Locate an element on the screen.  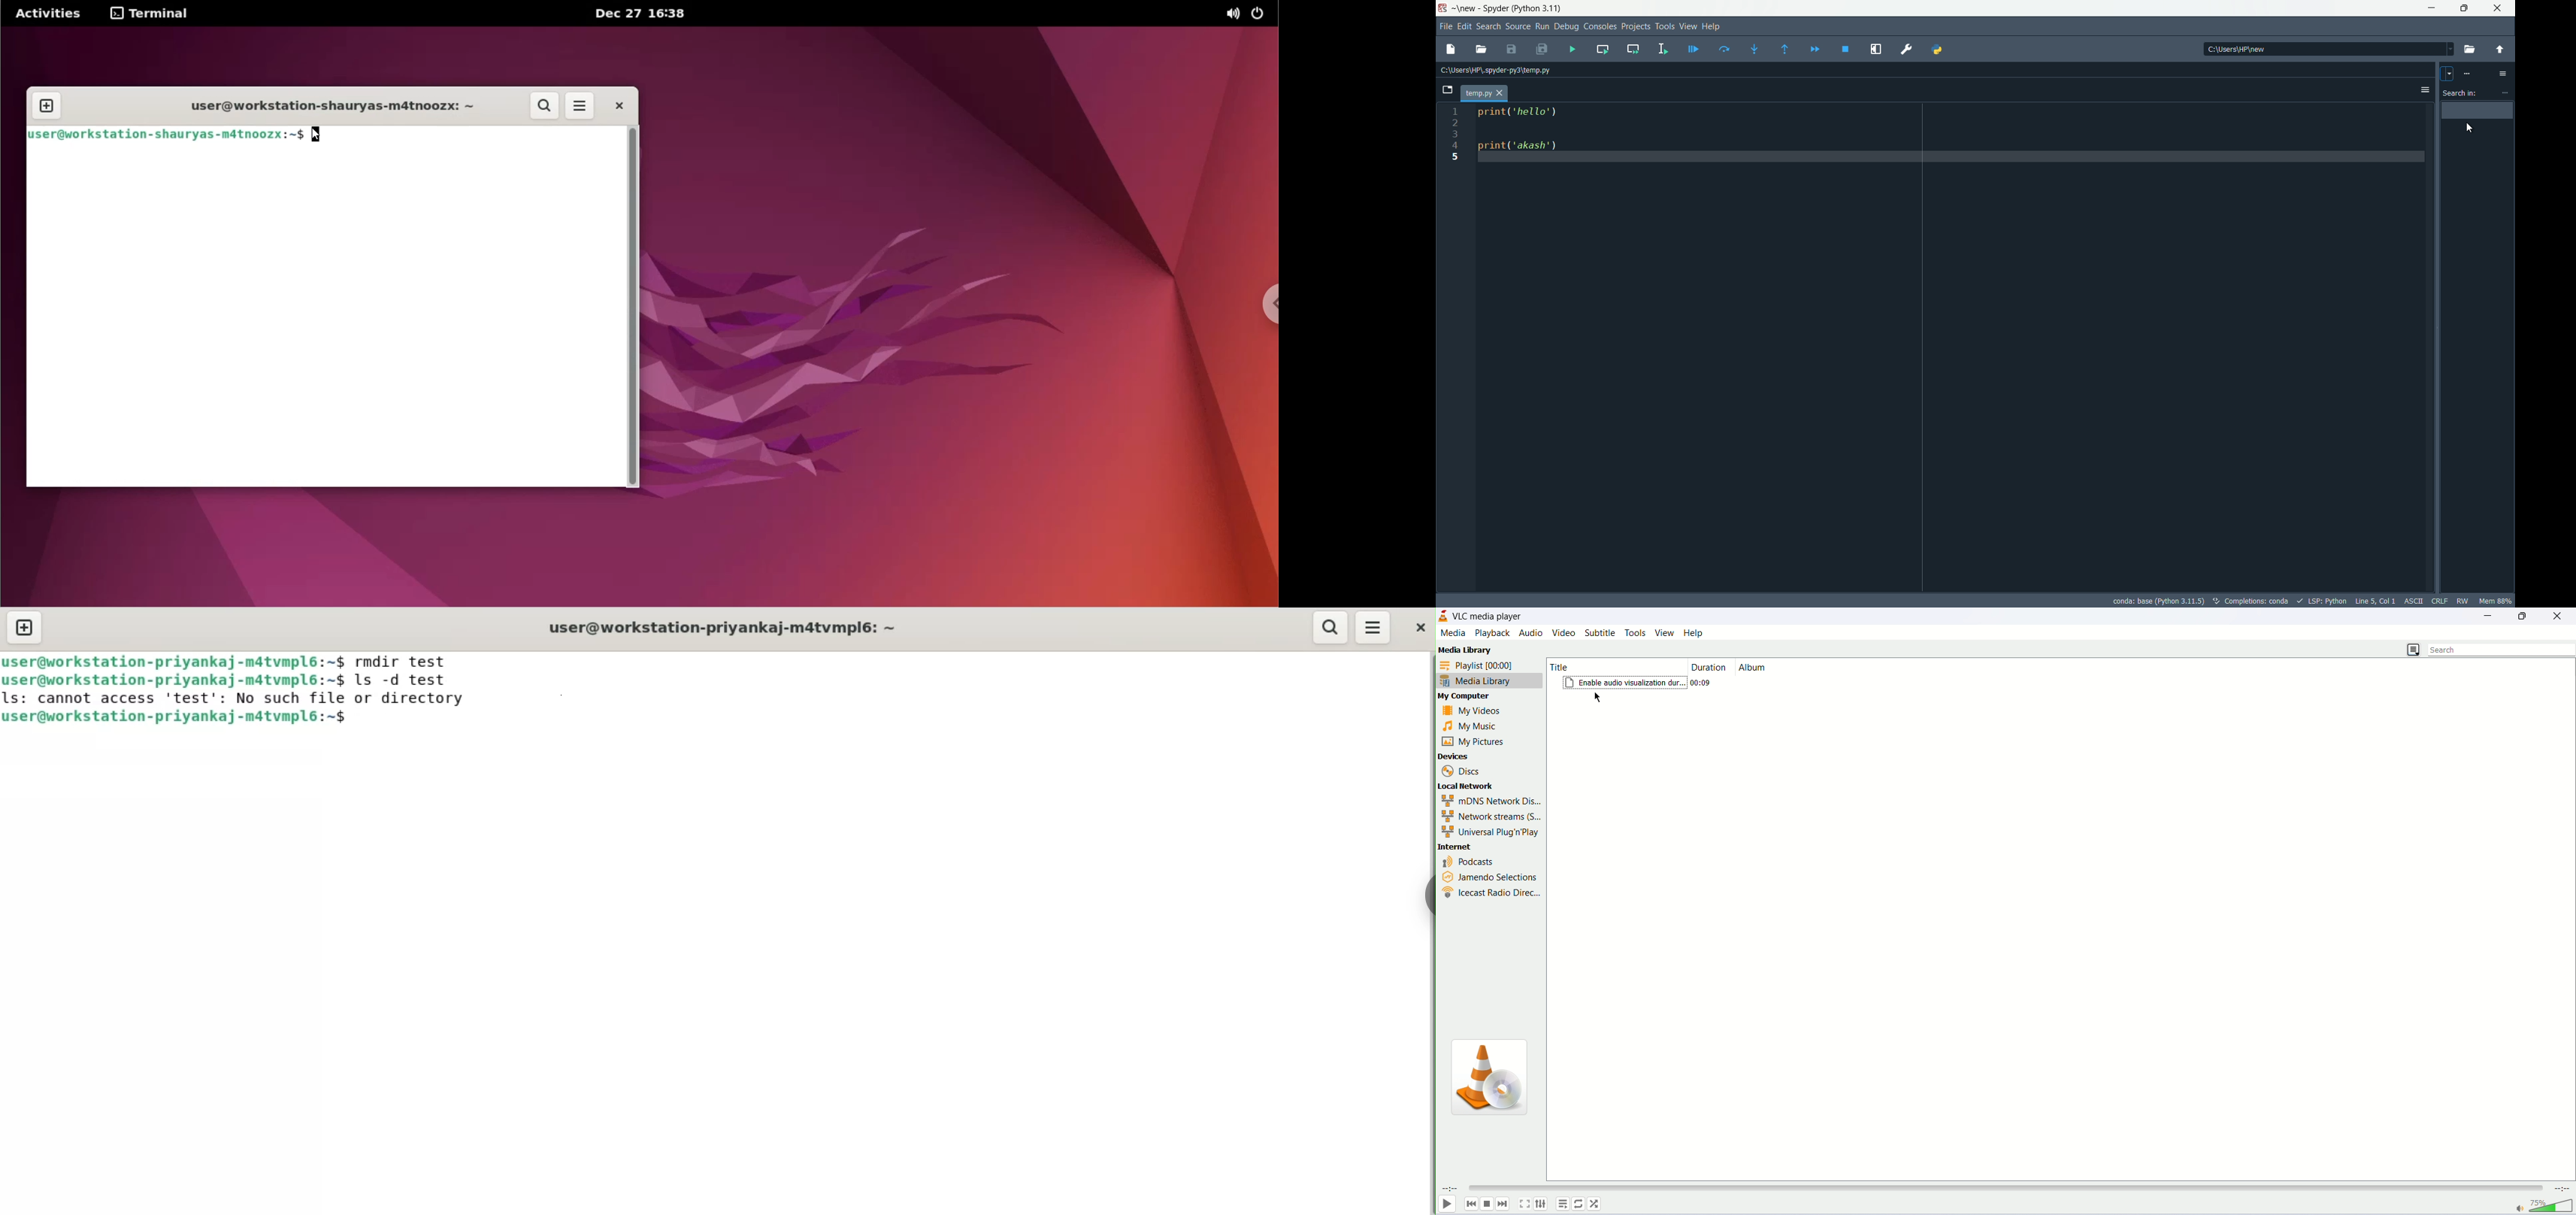
line 5, col1 is located at coordinates (2377, 601).